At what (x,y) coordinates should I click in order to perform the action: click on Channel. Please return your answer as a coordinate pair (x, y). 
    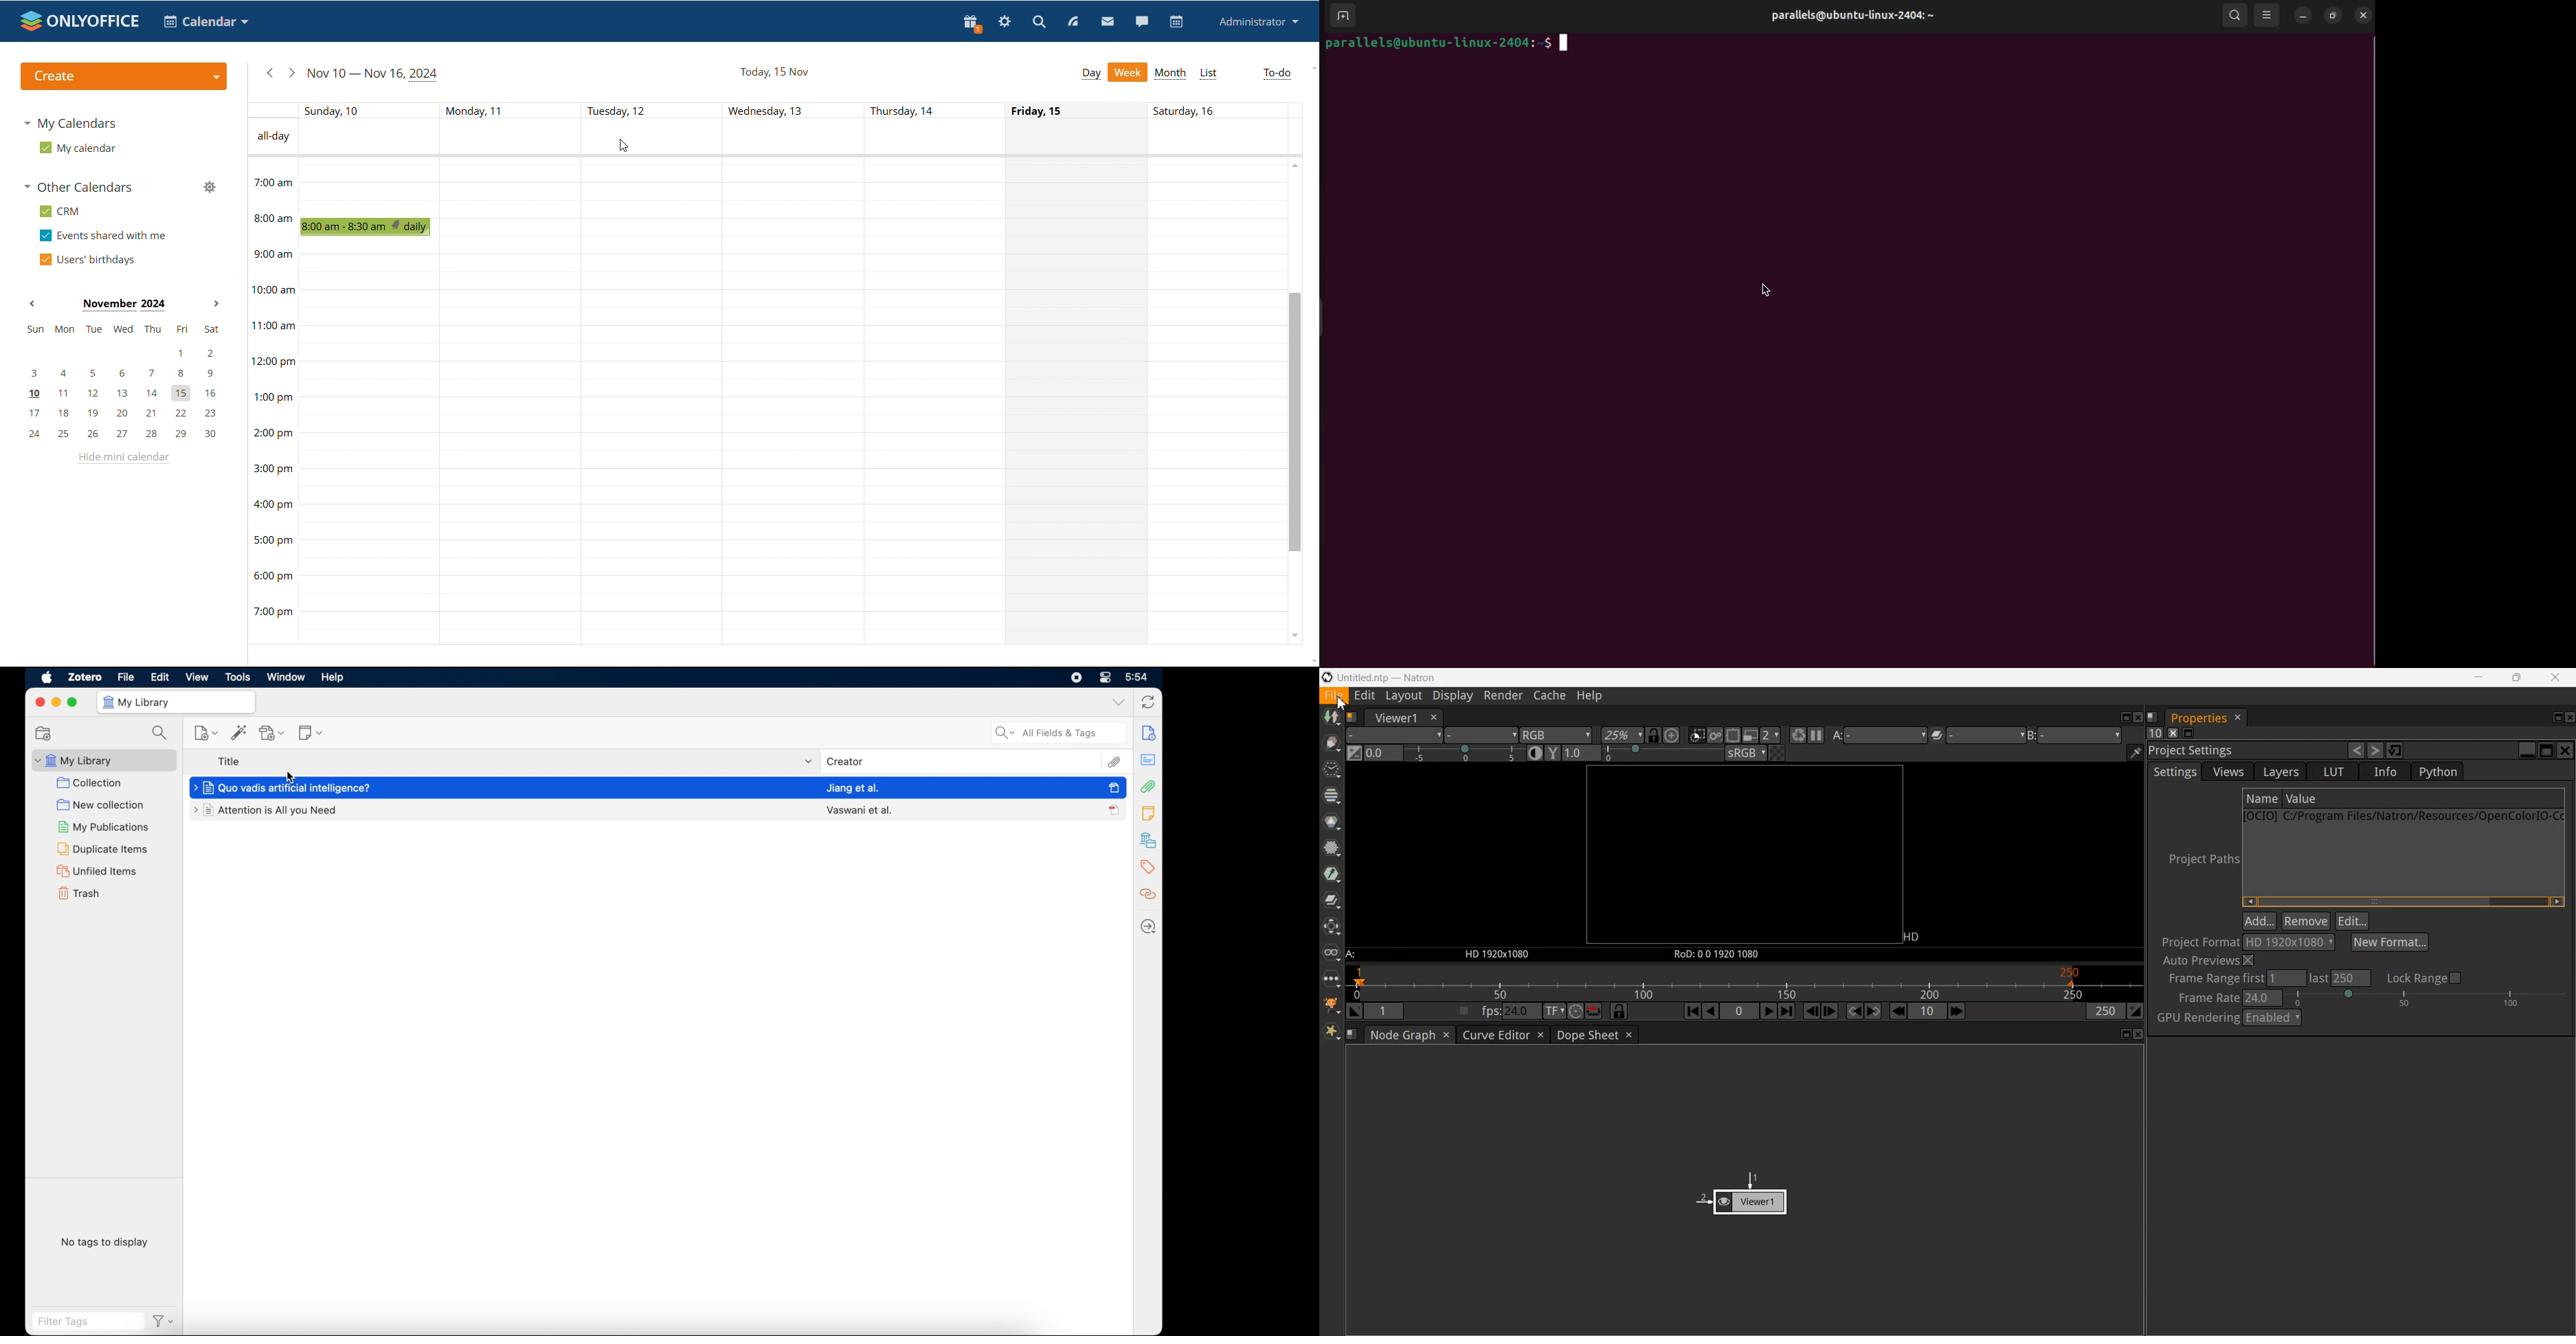
    Looking at the image, I should click on (1332, 796).